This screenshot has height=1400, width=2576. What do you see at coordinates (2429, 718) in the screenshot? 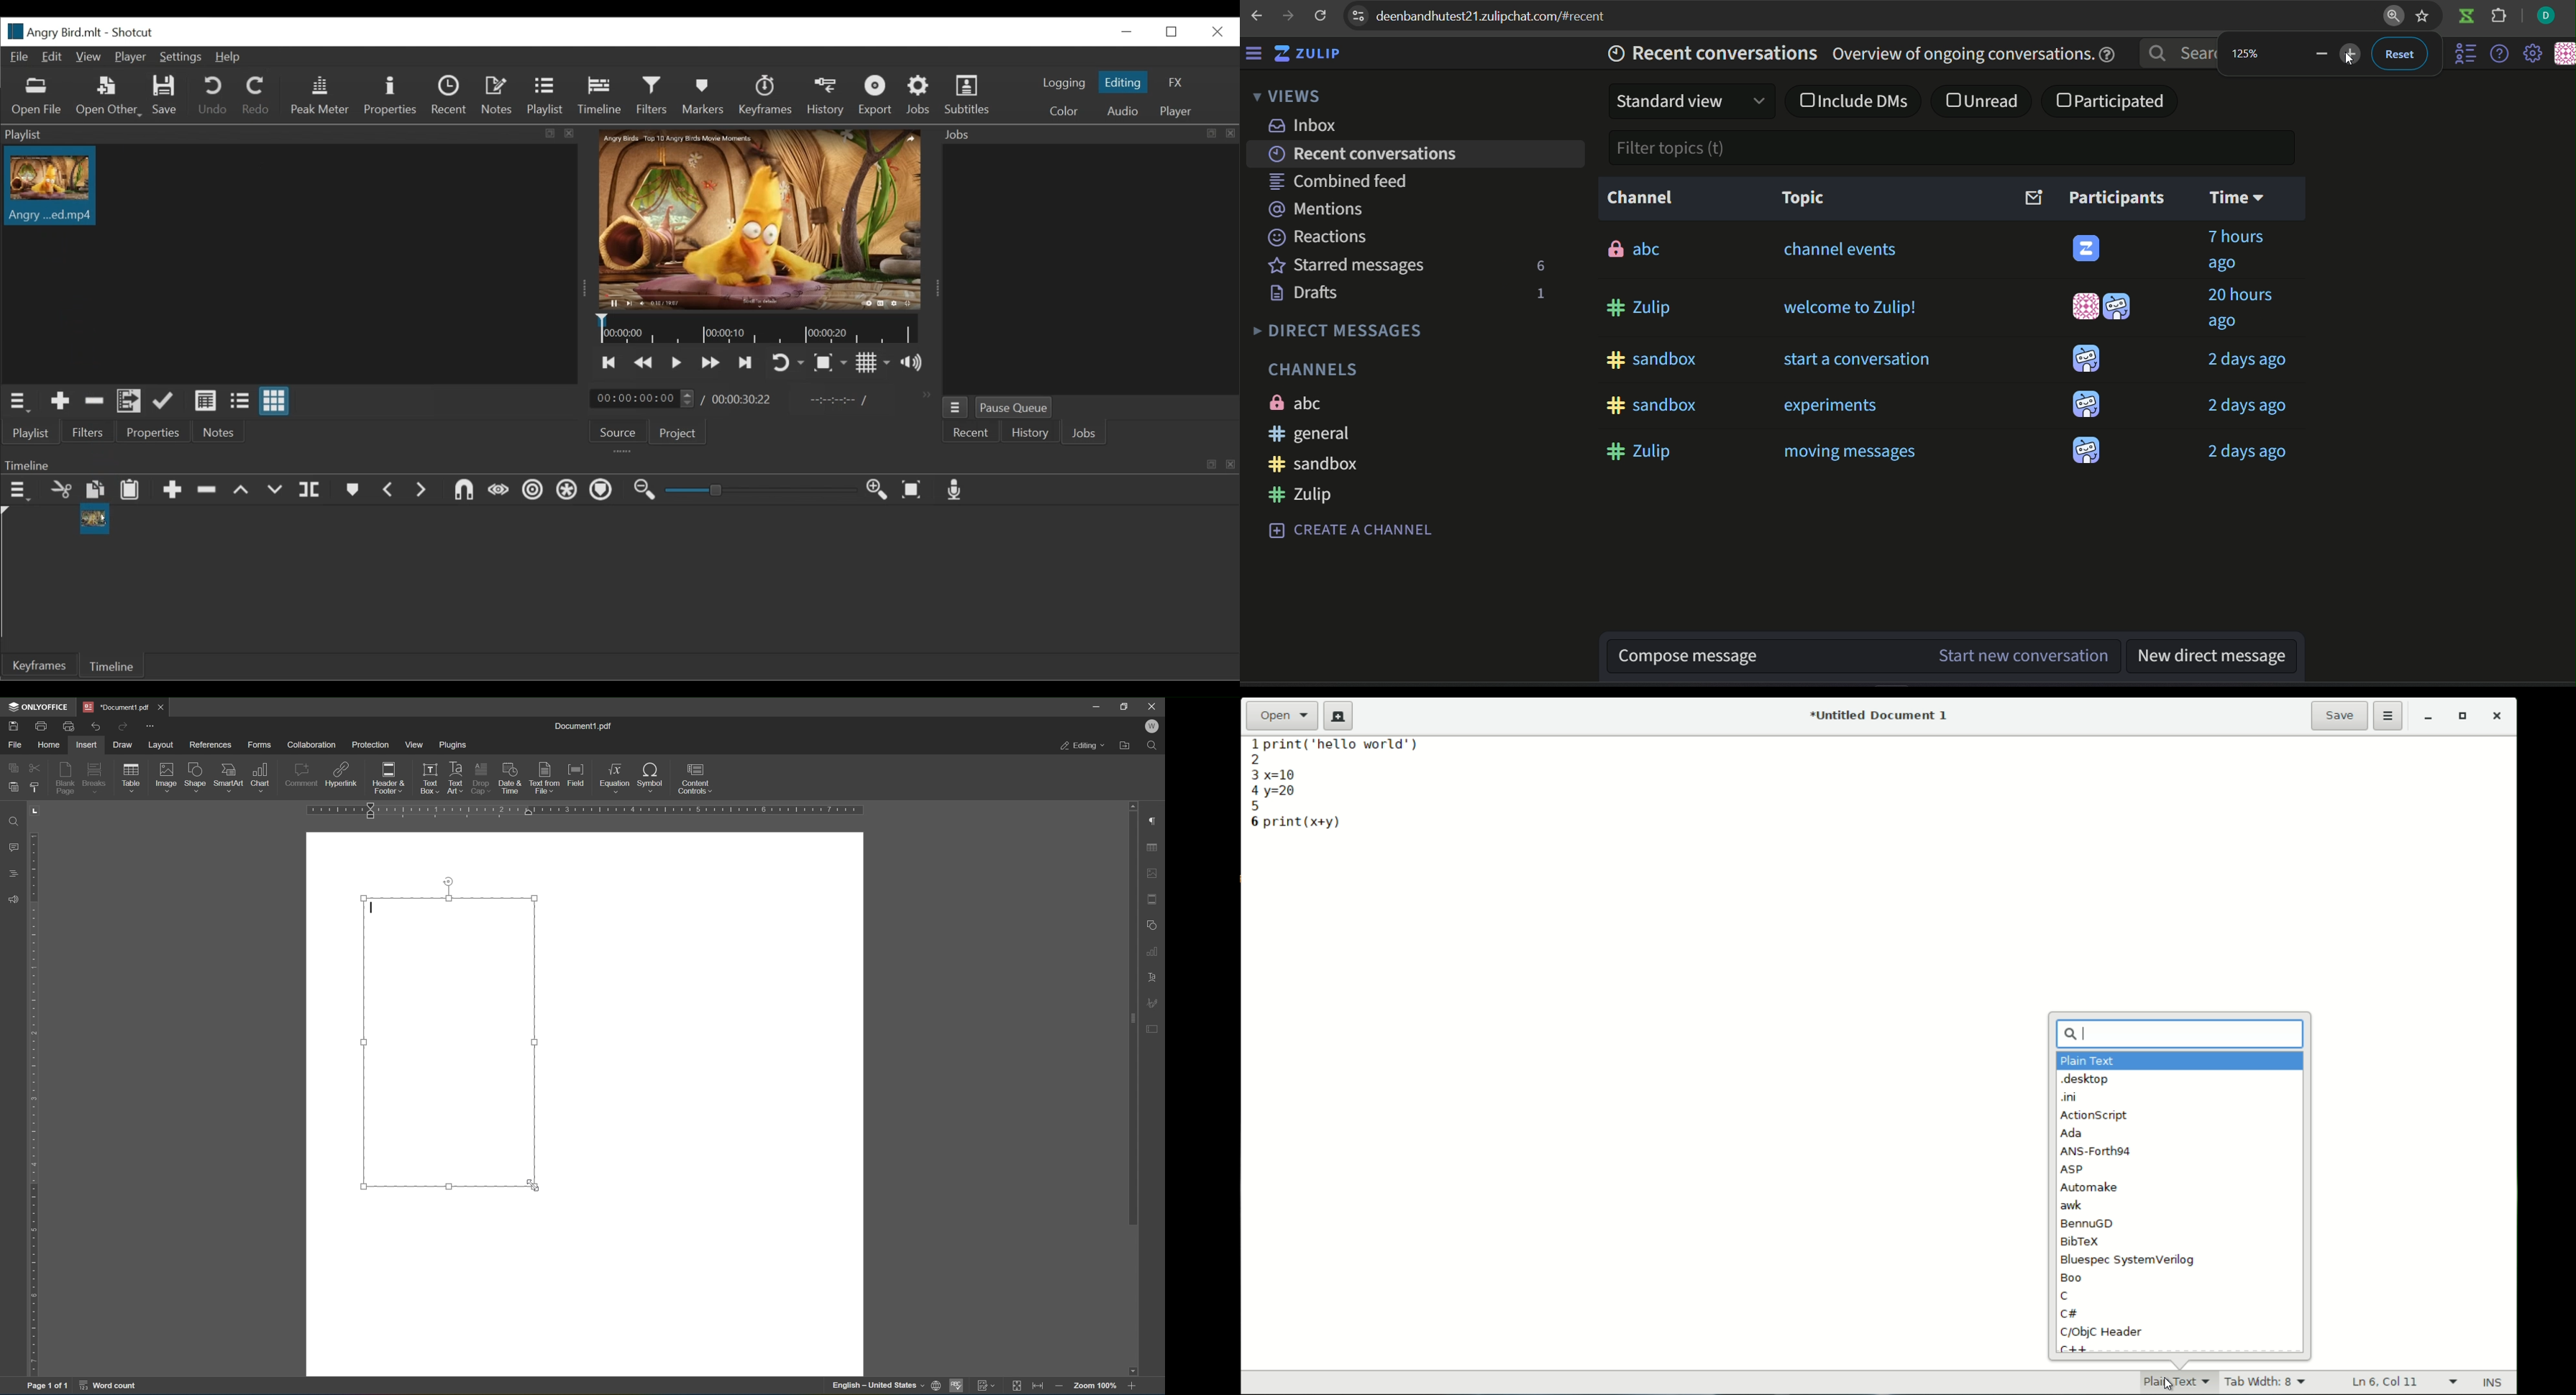
I see `minimize` at bounding box center [2429, 718].